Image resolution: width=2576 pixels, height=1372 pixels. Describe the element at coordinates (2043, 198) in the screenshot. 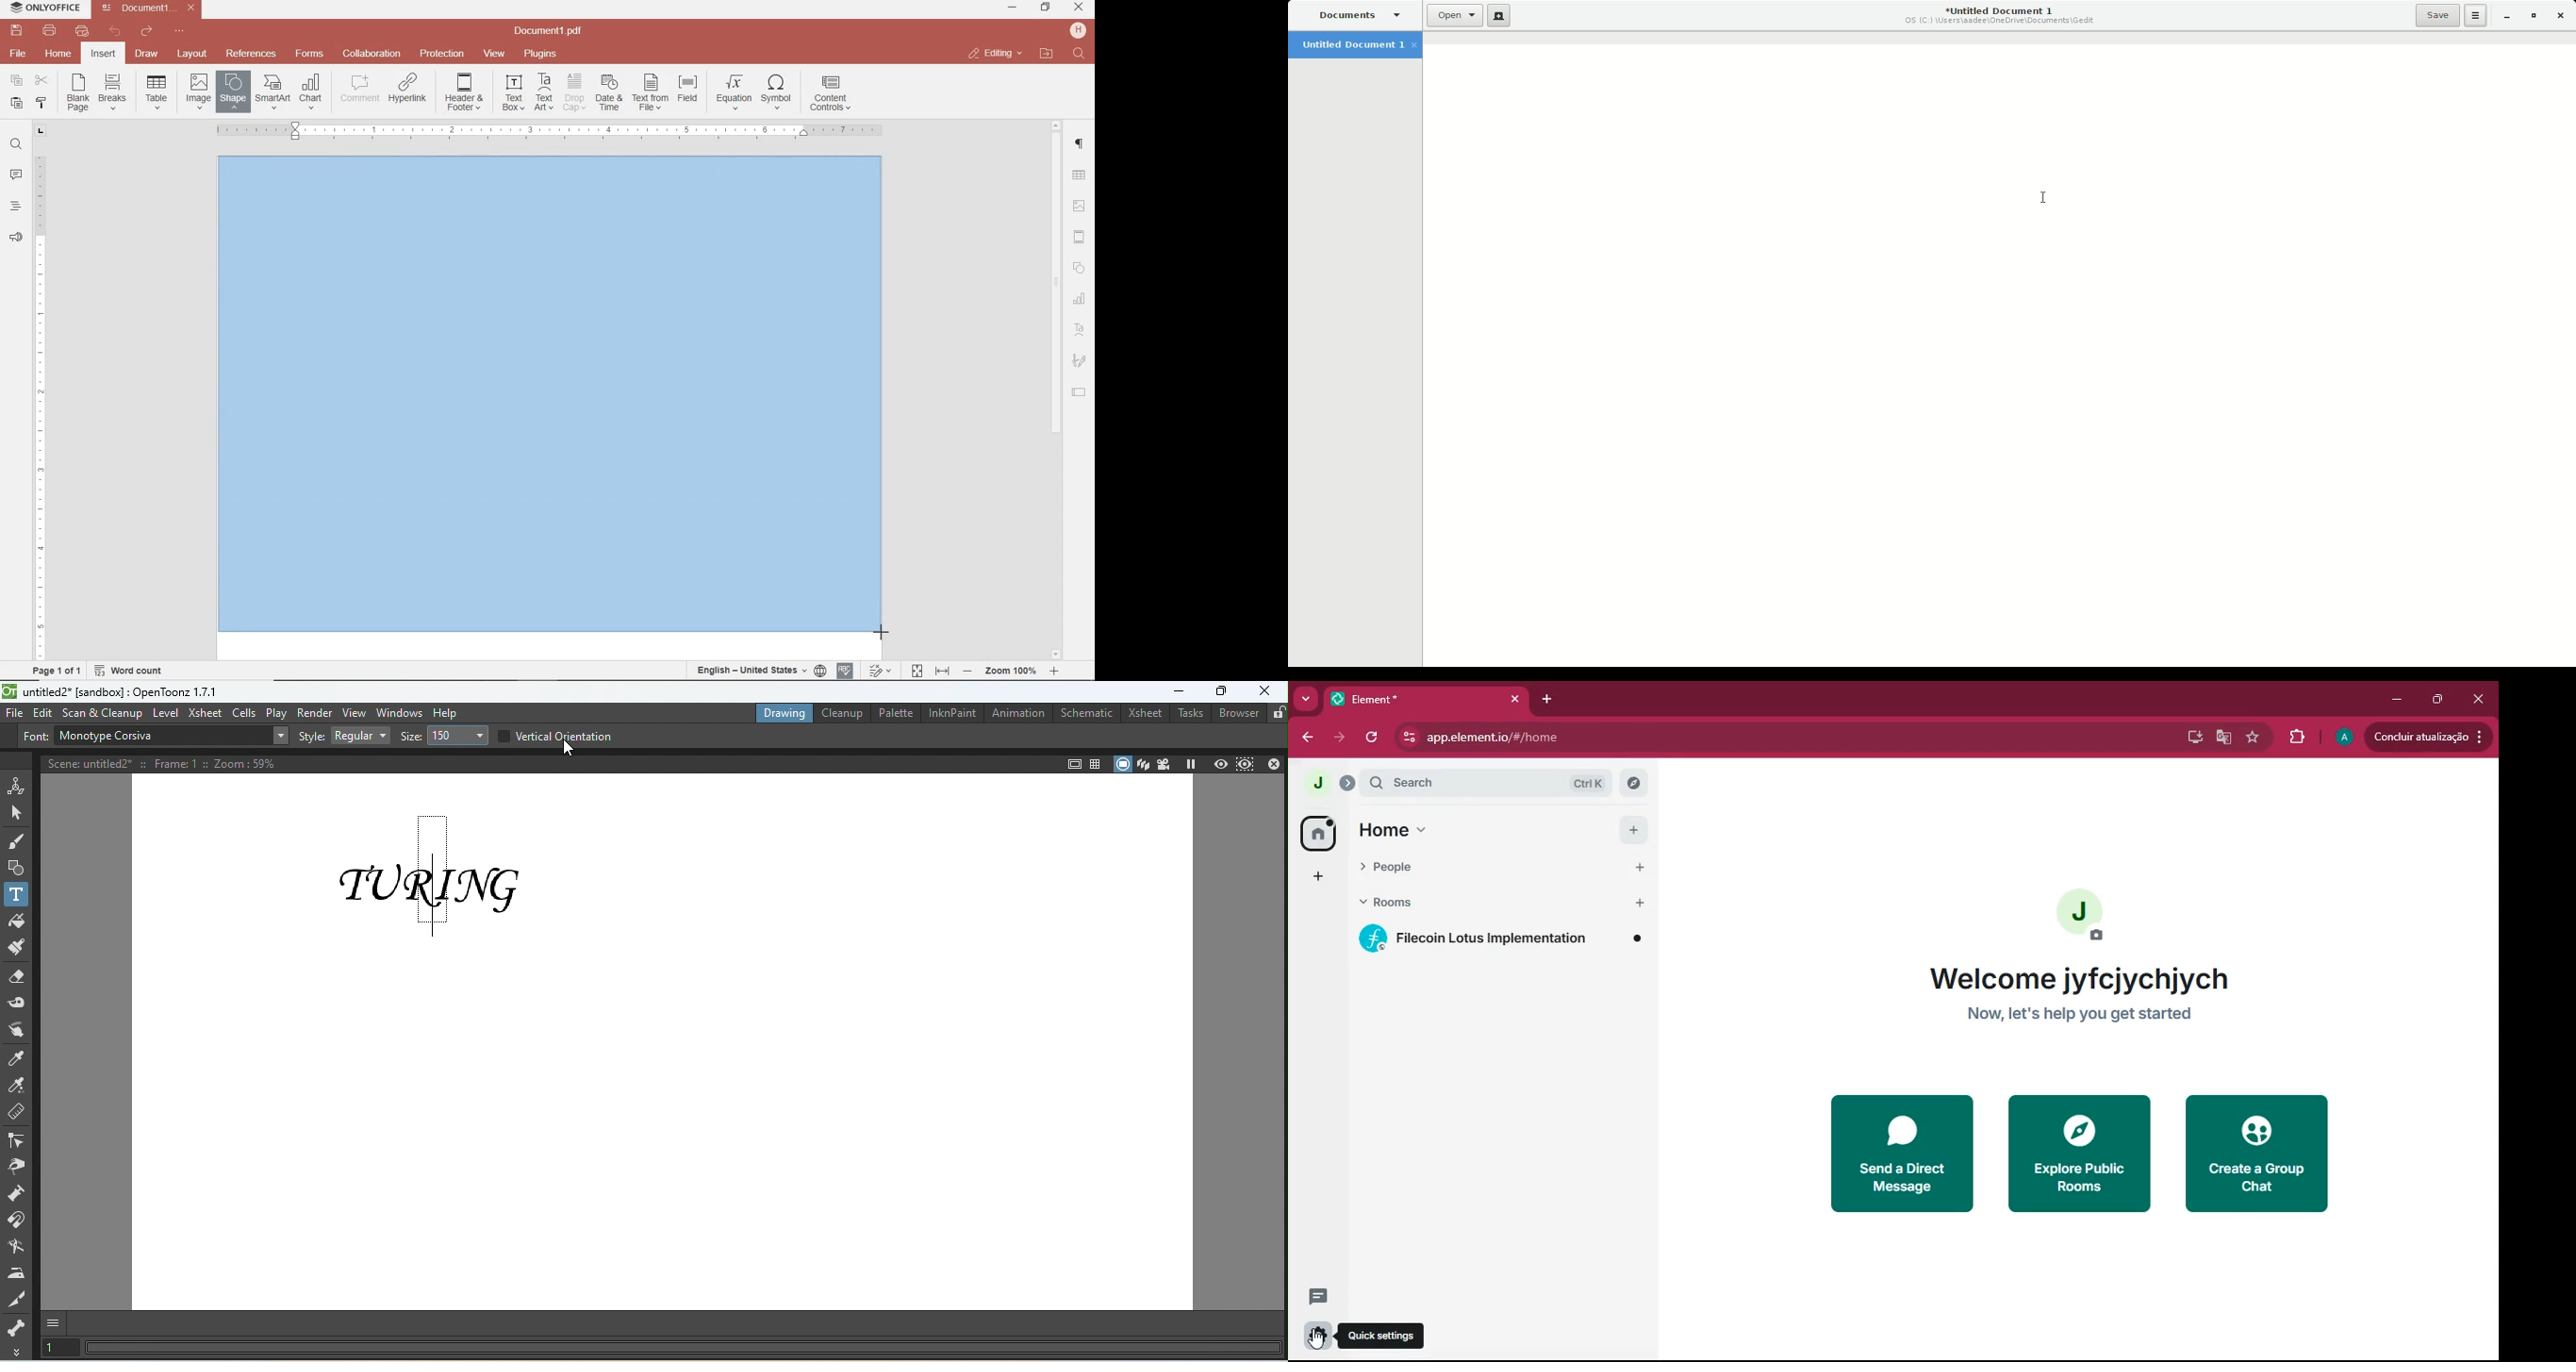

I see `Cursor` at that location.